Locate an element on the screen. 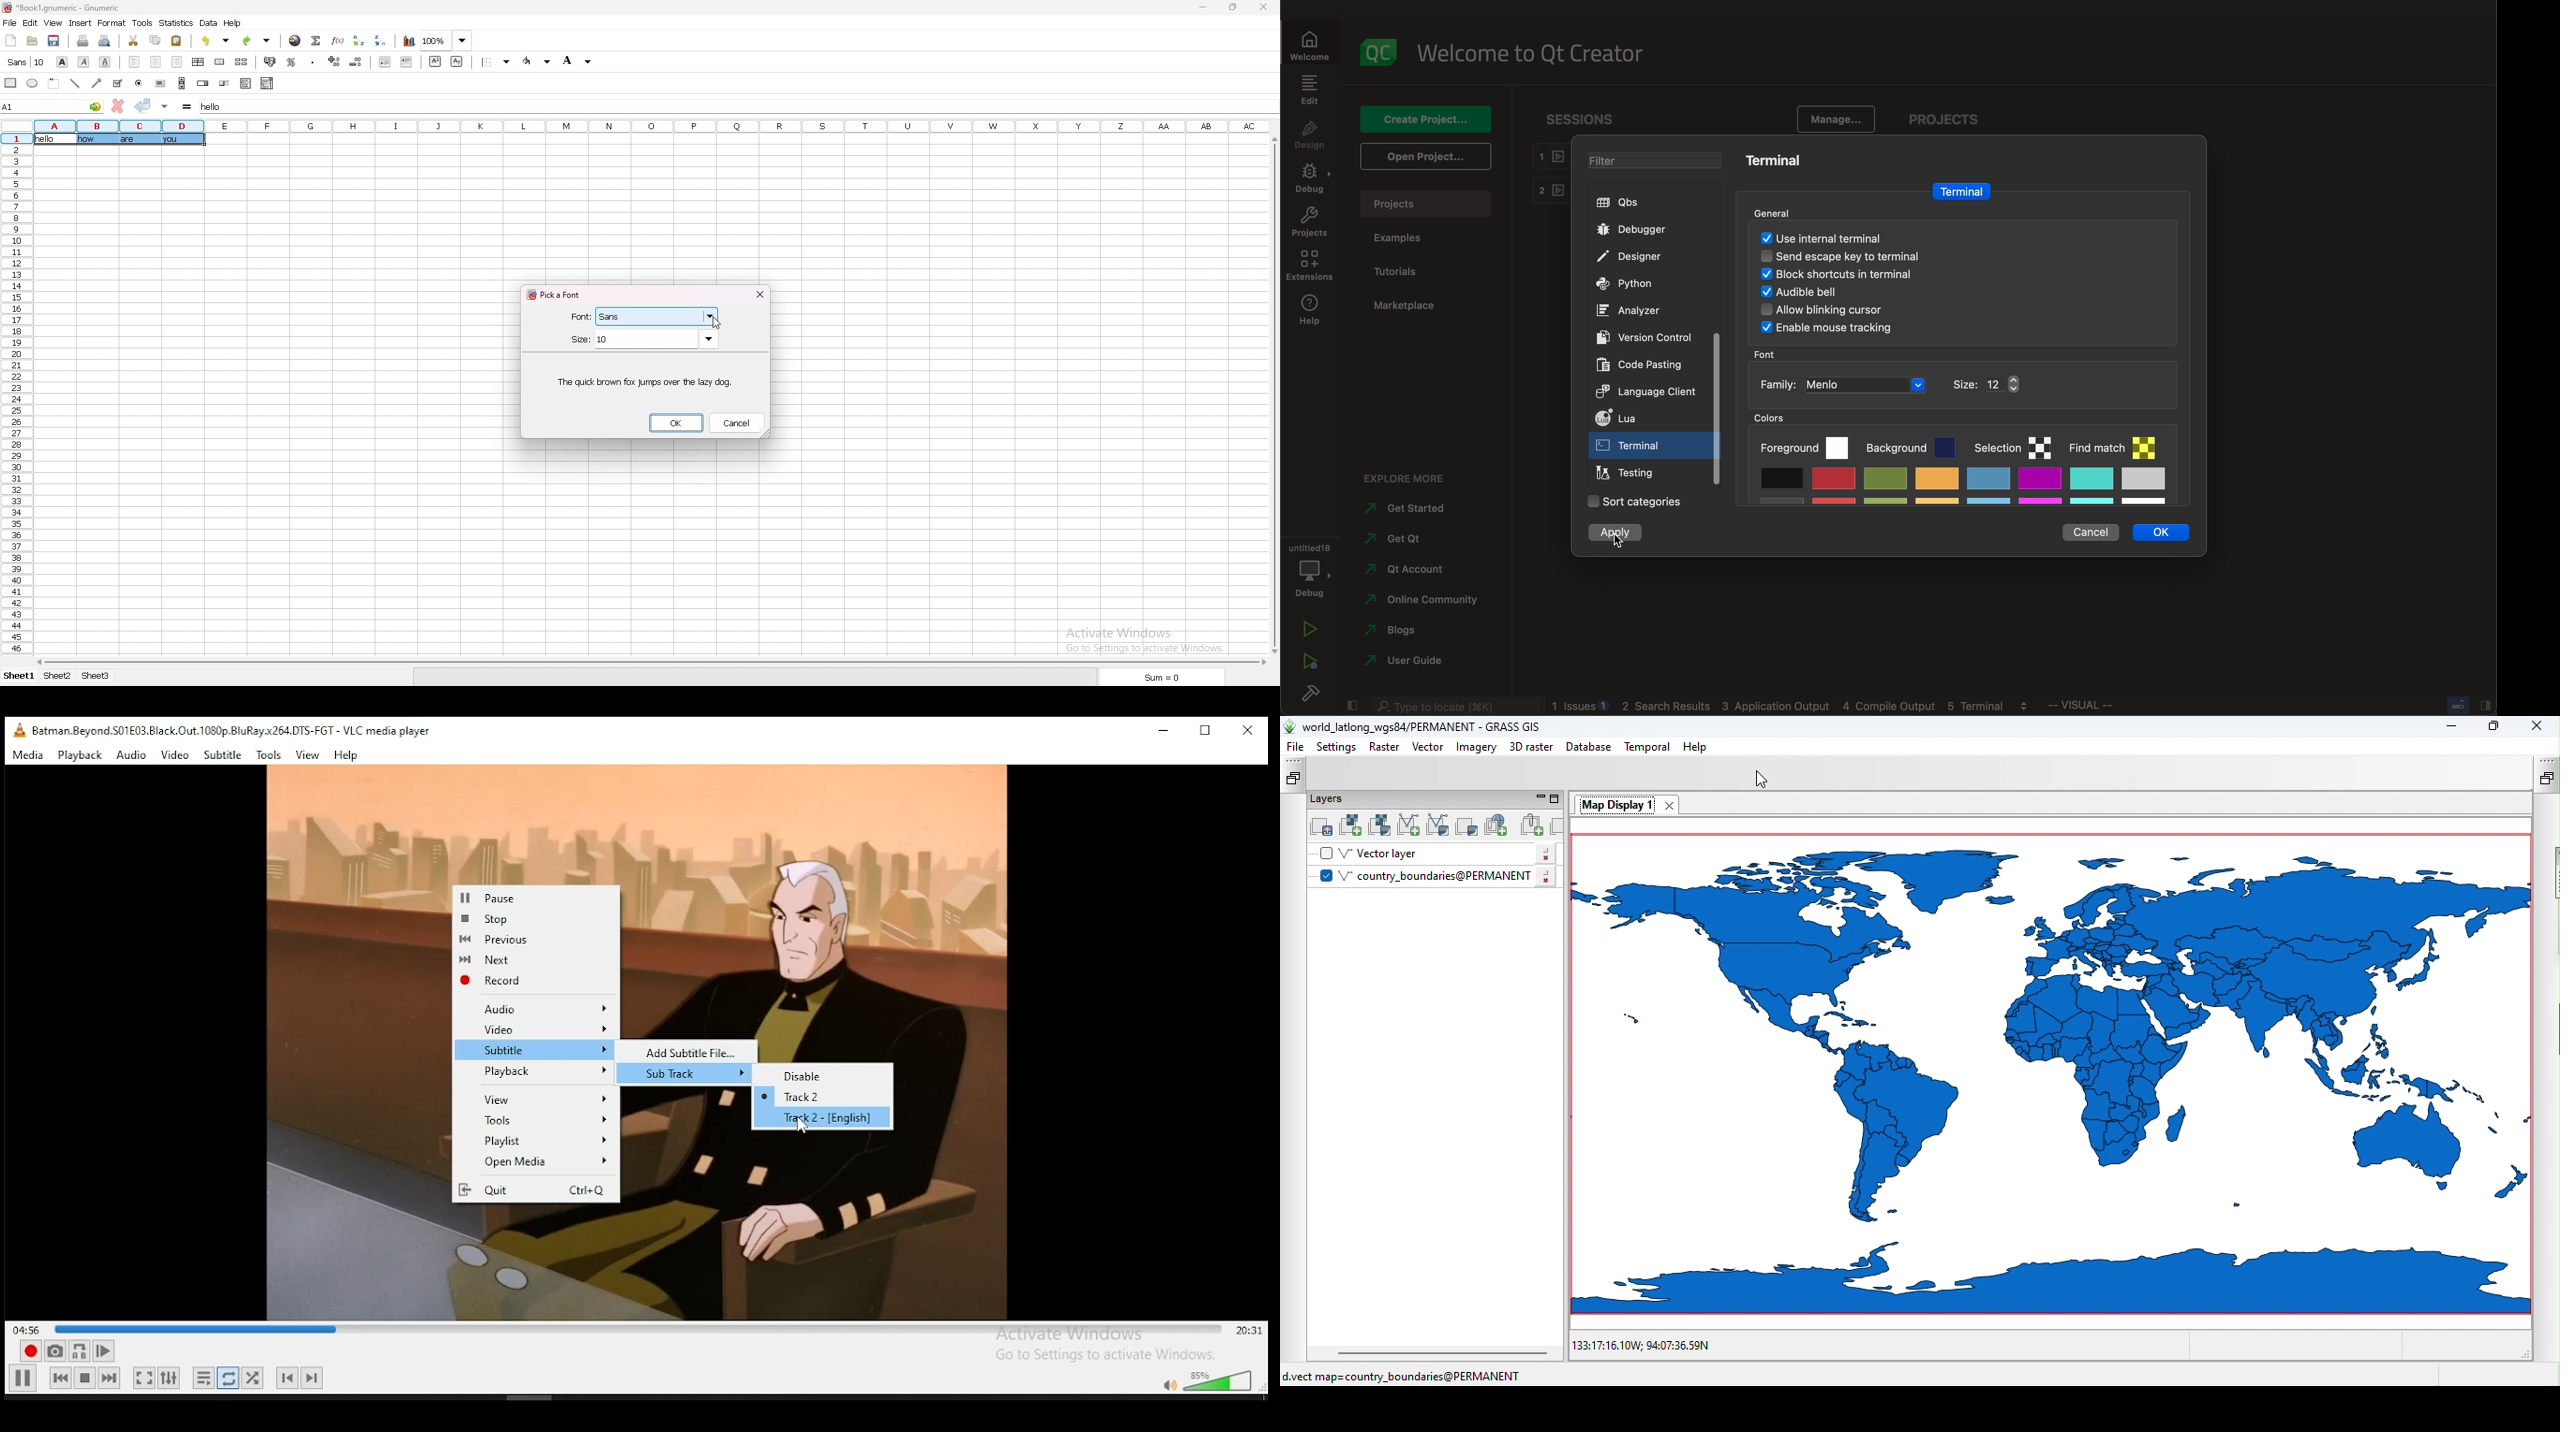  marketplace is located at coordinates (1410, 307).